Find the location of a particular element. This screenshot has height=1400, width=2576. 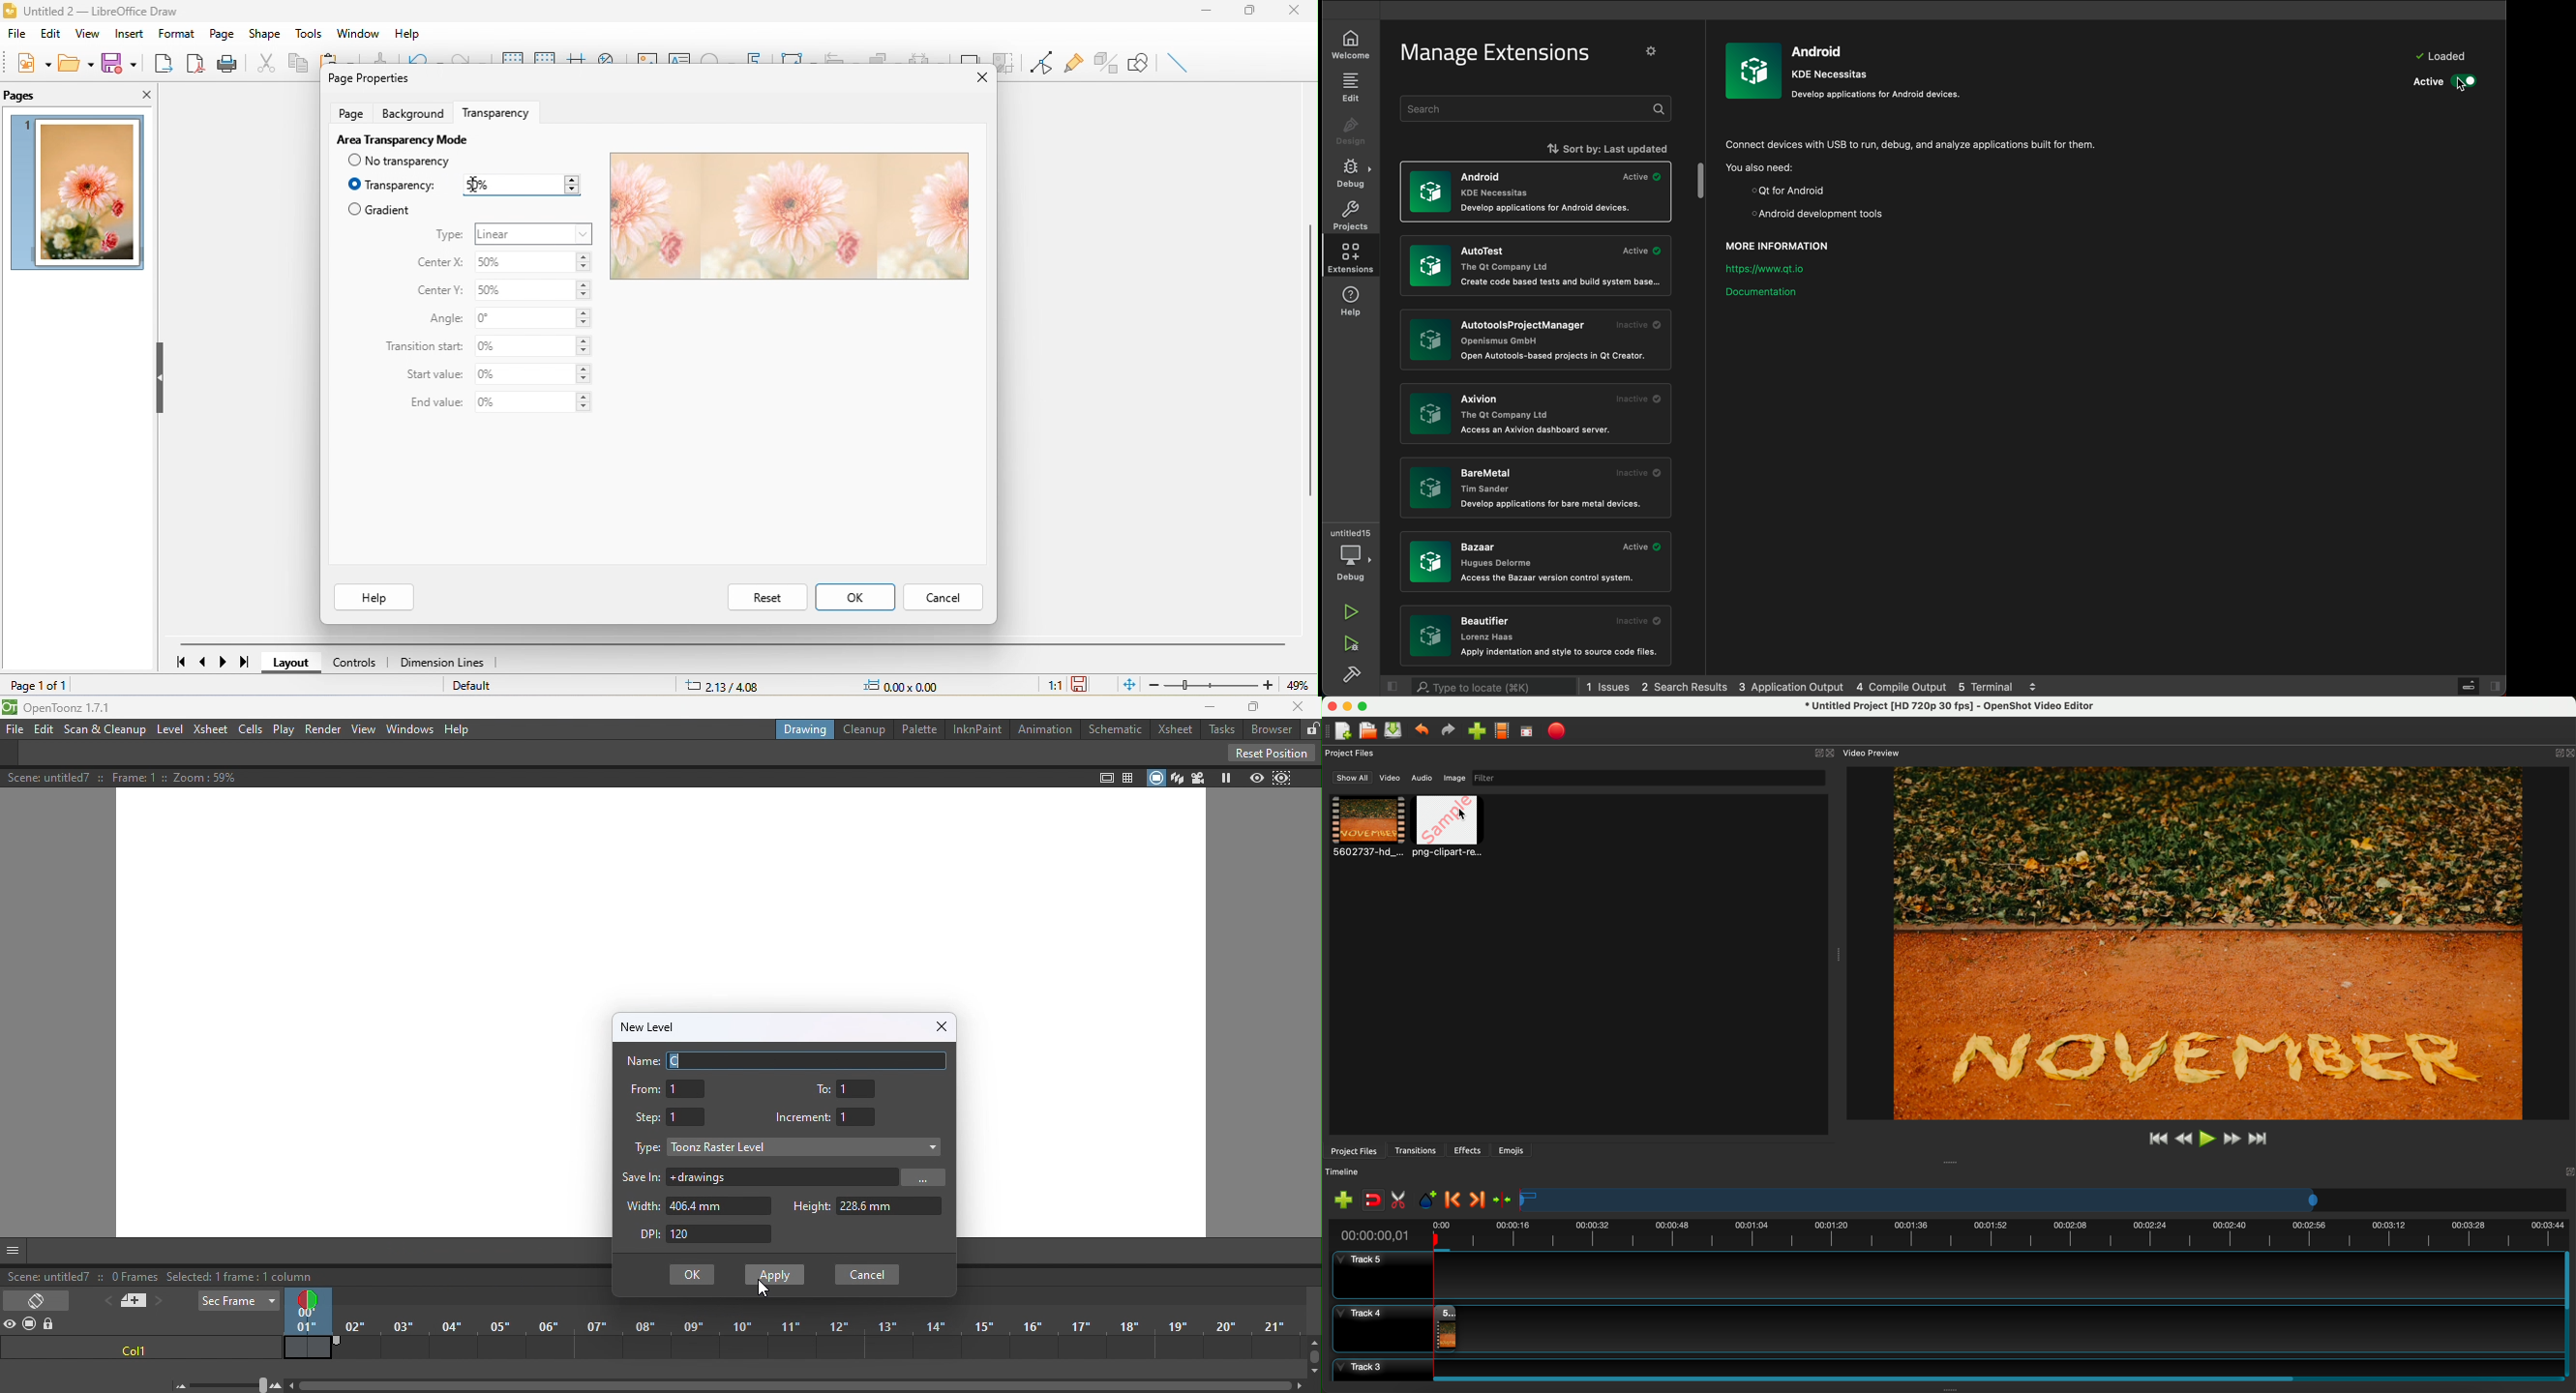

page properties is located at coordinates (367, 77).